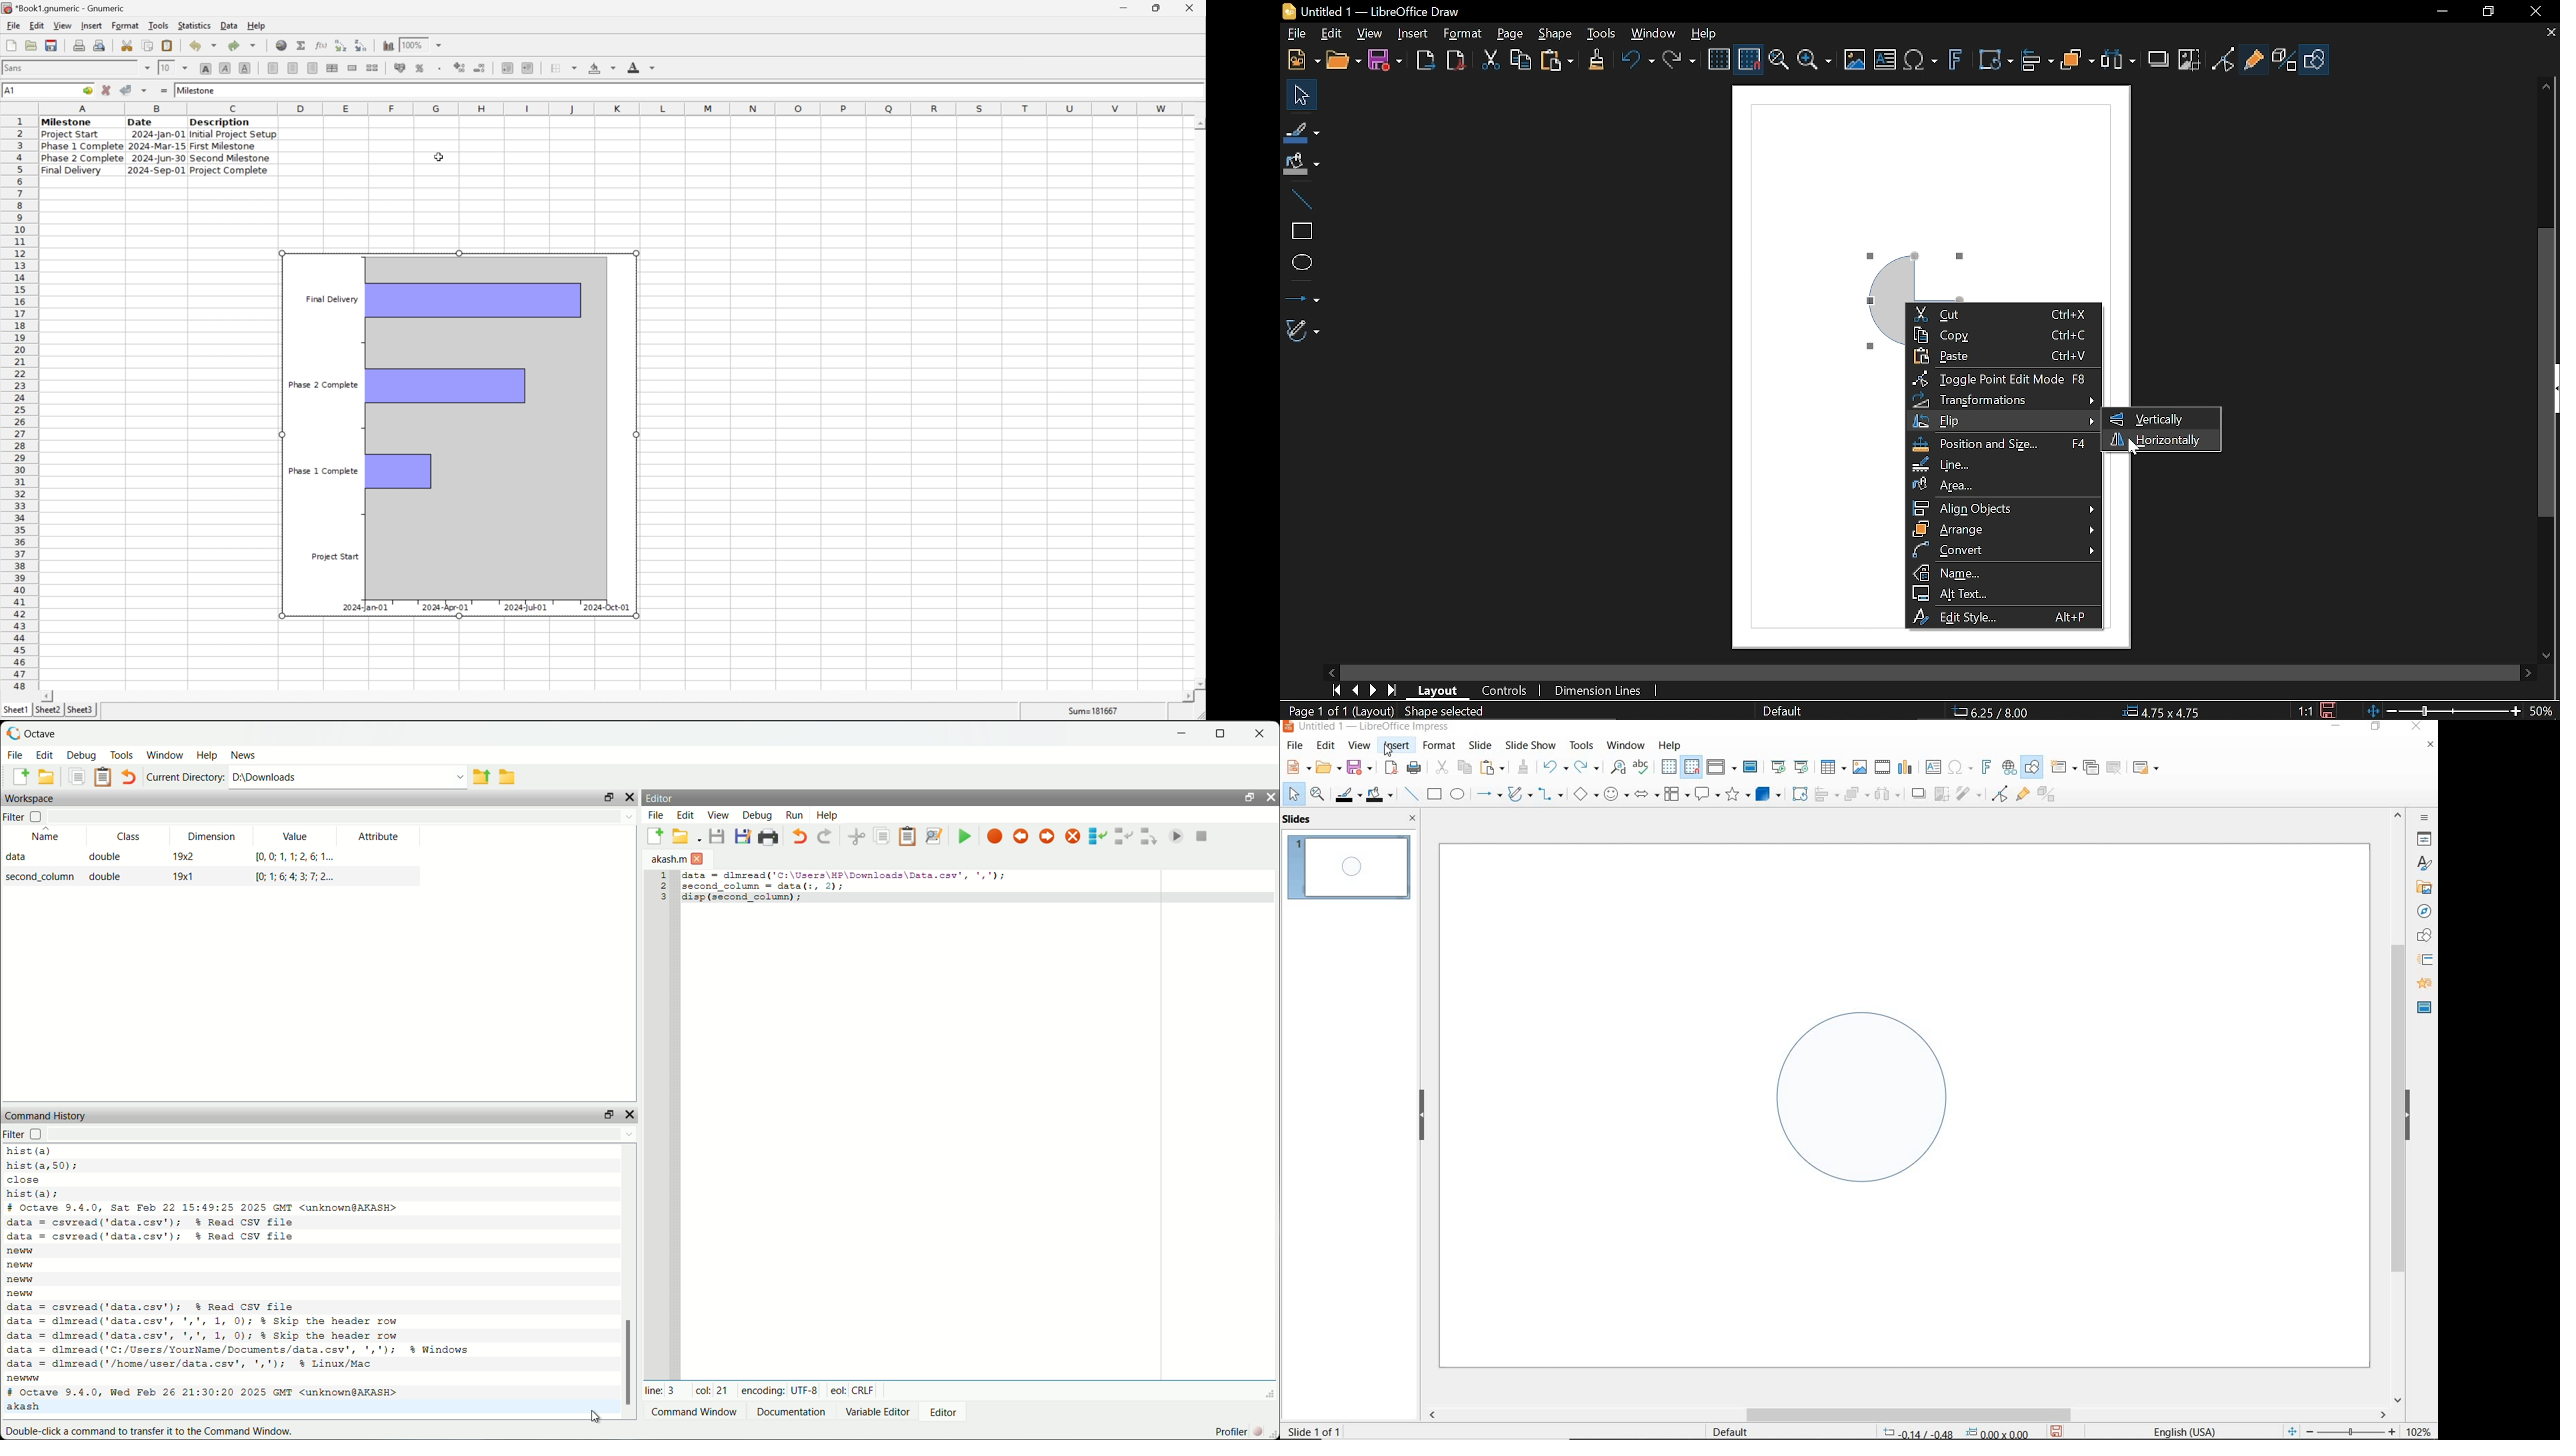 The width and height of the screenshot is (2576, 1456). What do you see at coordinates (38, 25) in the screenshot?
I see `edit` at bounding box center [38, 25].